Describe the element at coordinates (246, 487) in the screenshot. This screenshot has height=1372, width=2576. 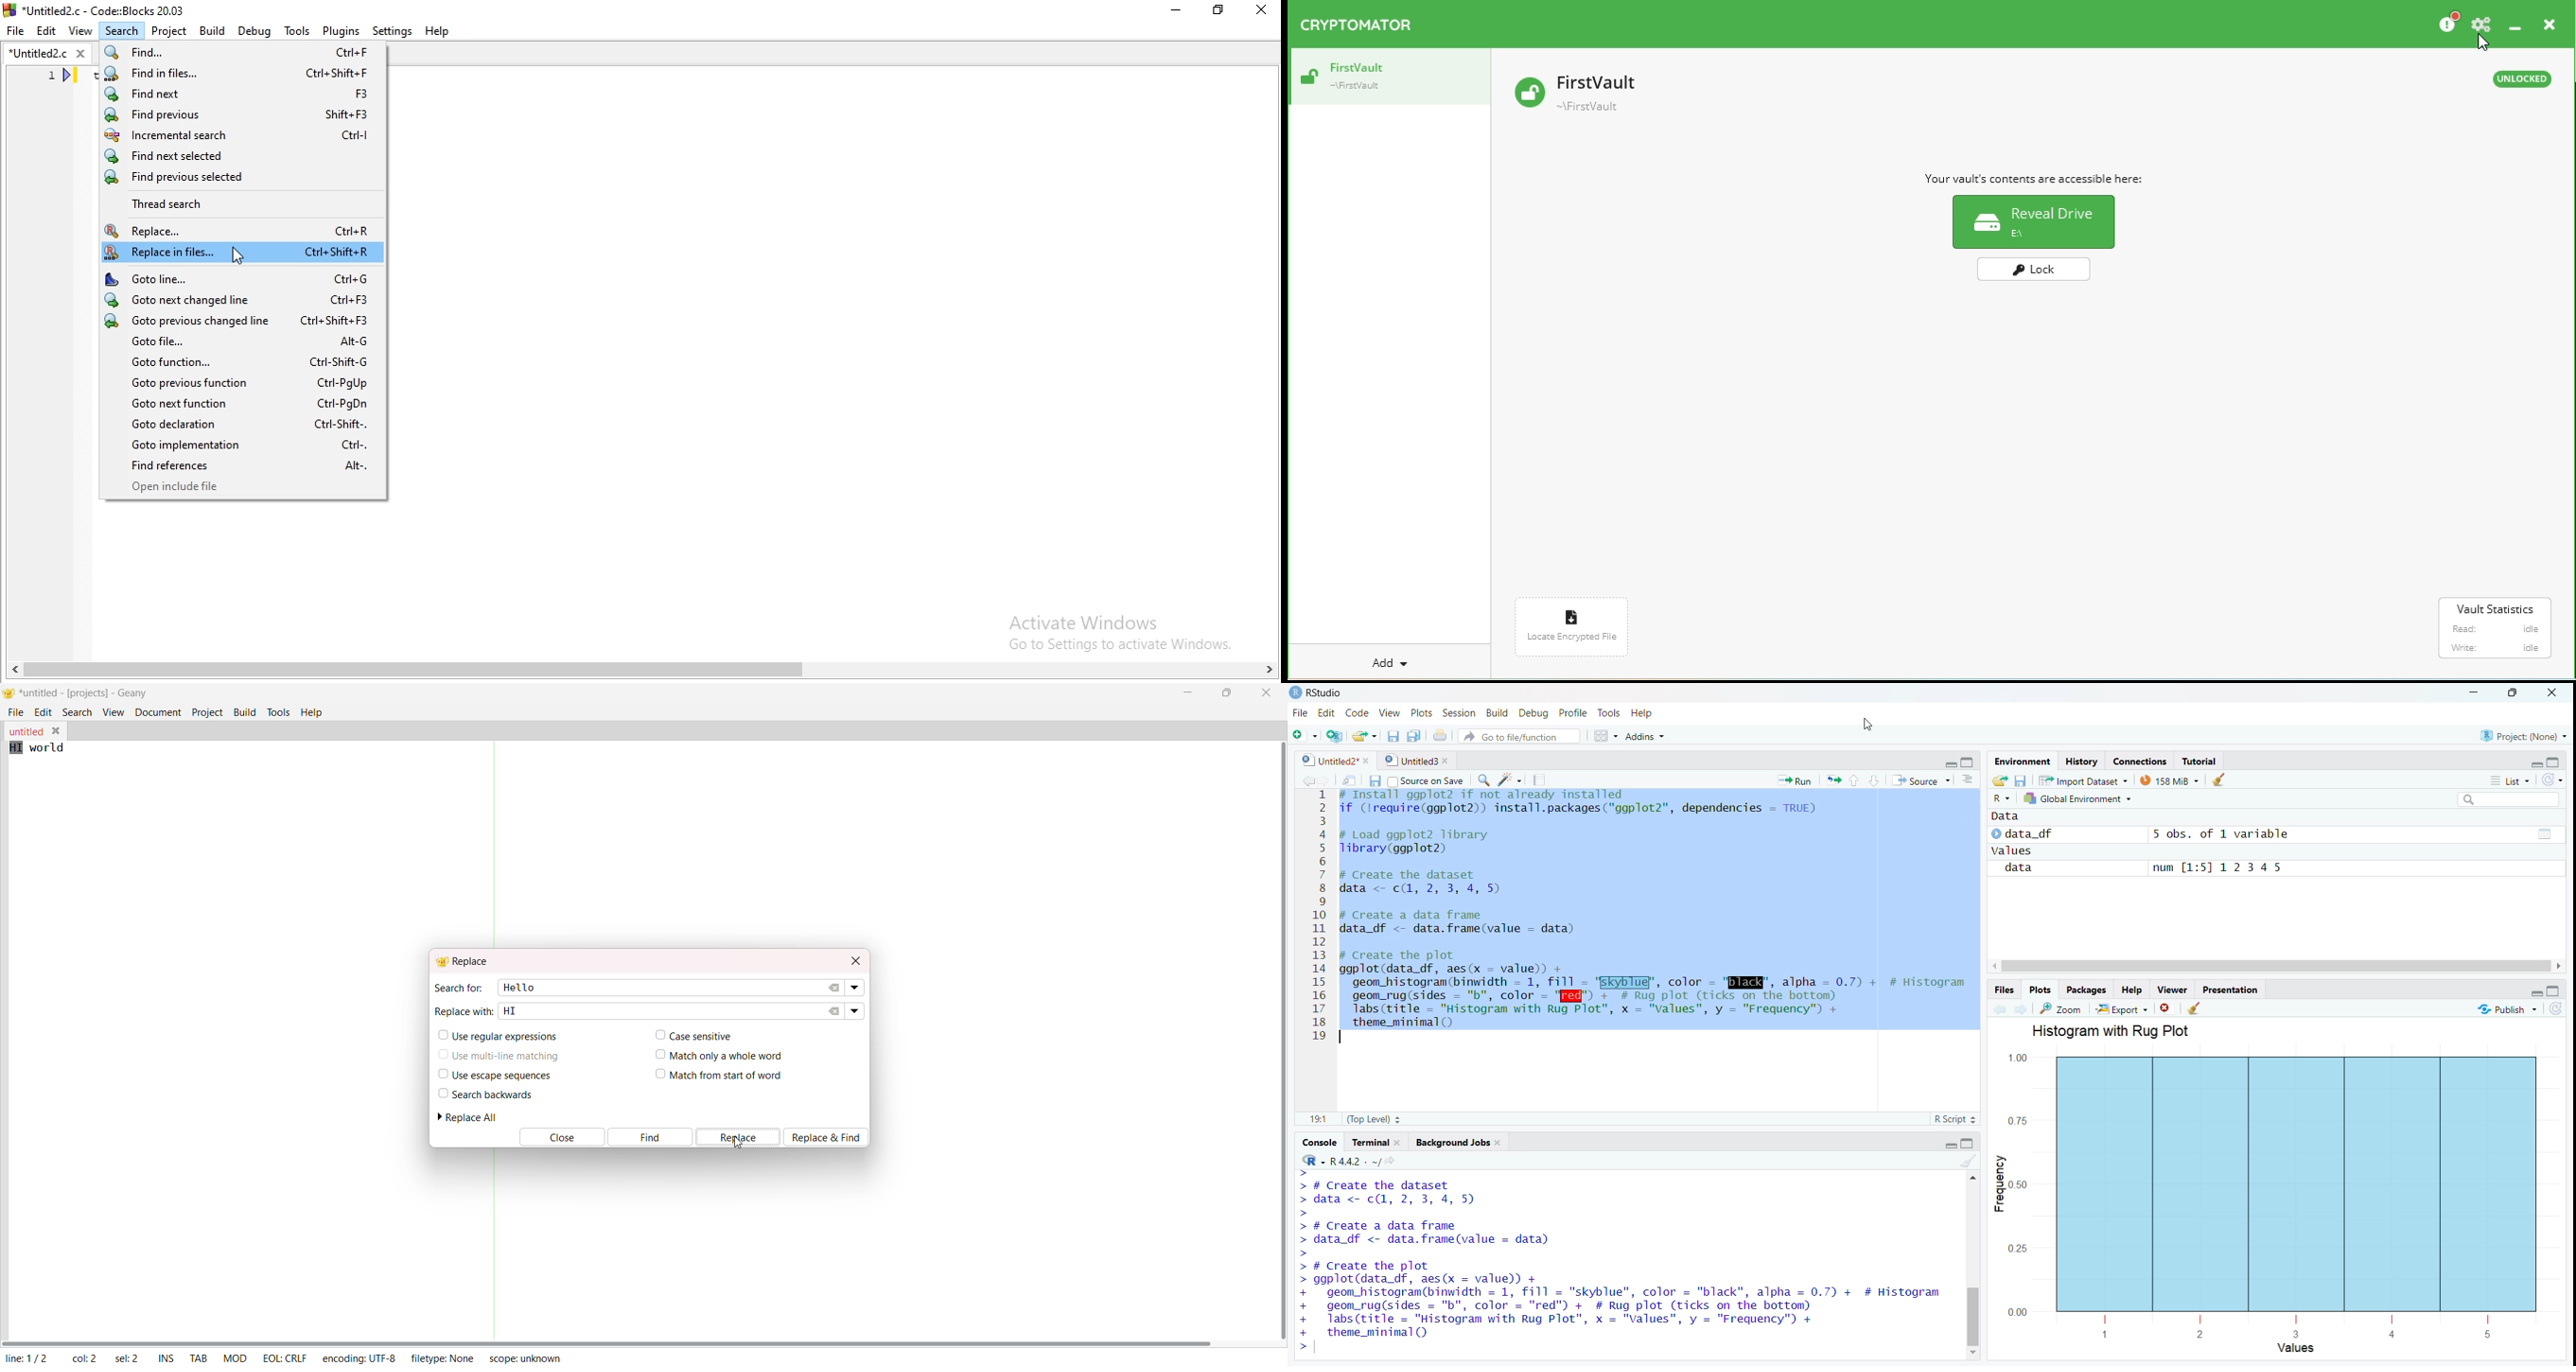
I see `Open include file` at that location.